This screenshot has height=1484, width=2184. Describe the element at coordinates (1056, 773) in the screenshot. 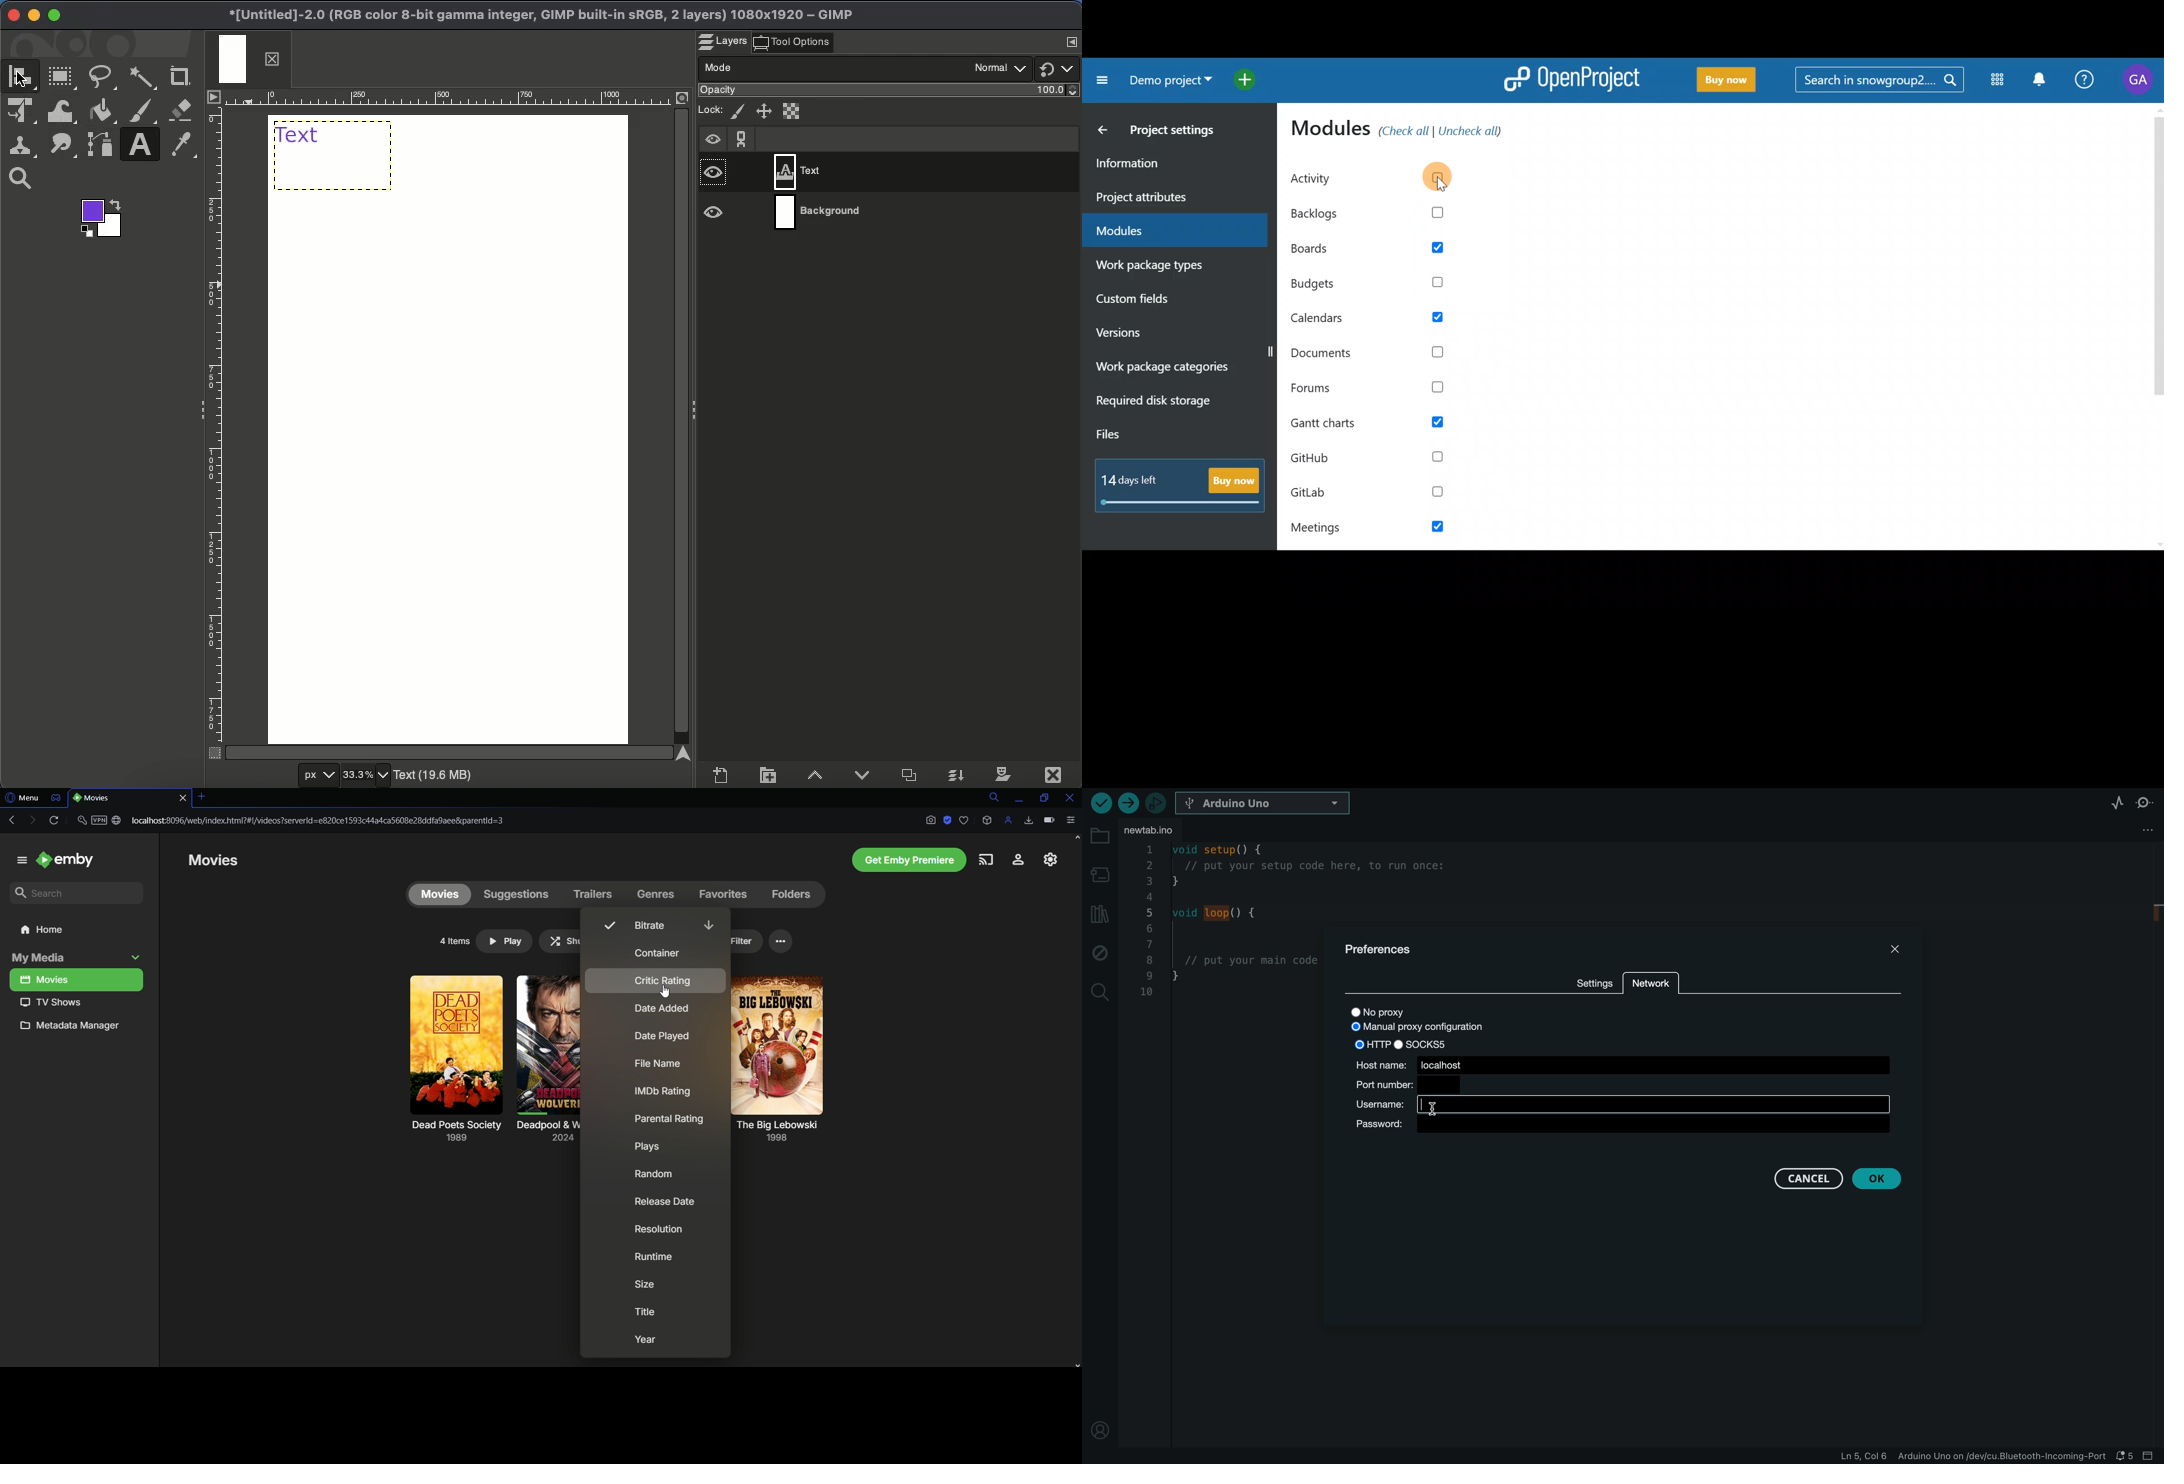

I see `Close` at that location.